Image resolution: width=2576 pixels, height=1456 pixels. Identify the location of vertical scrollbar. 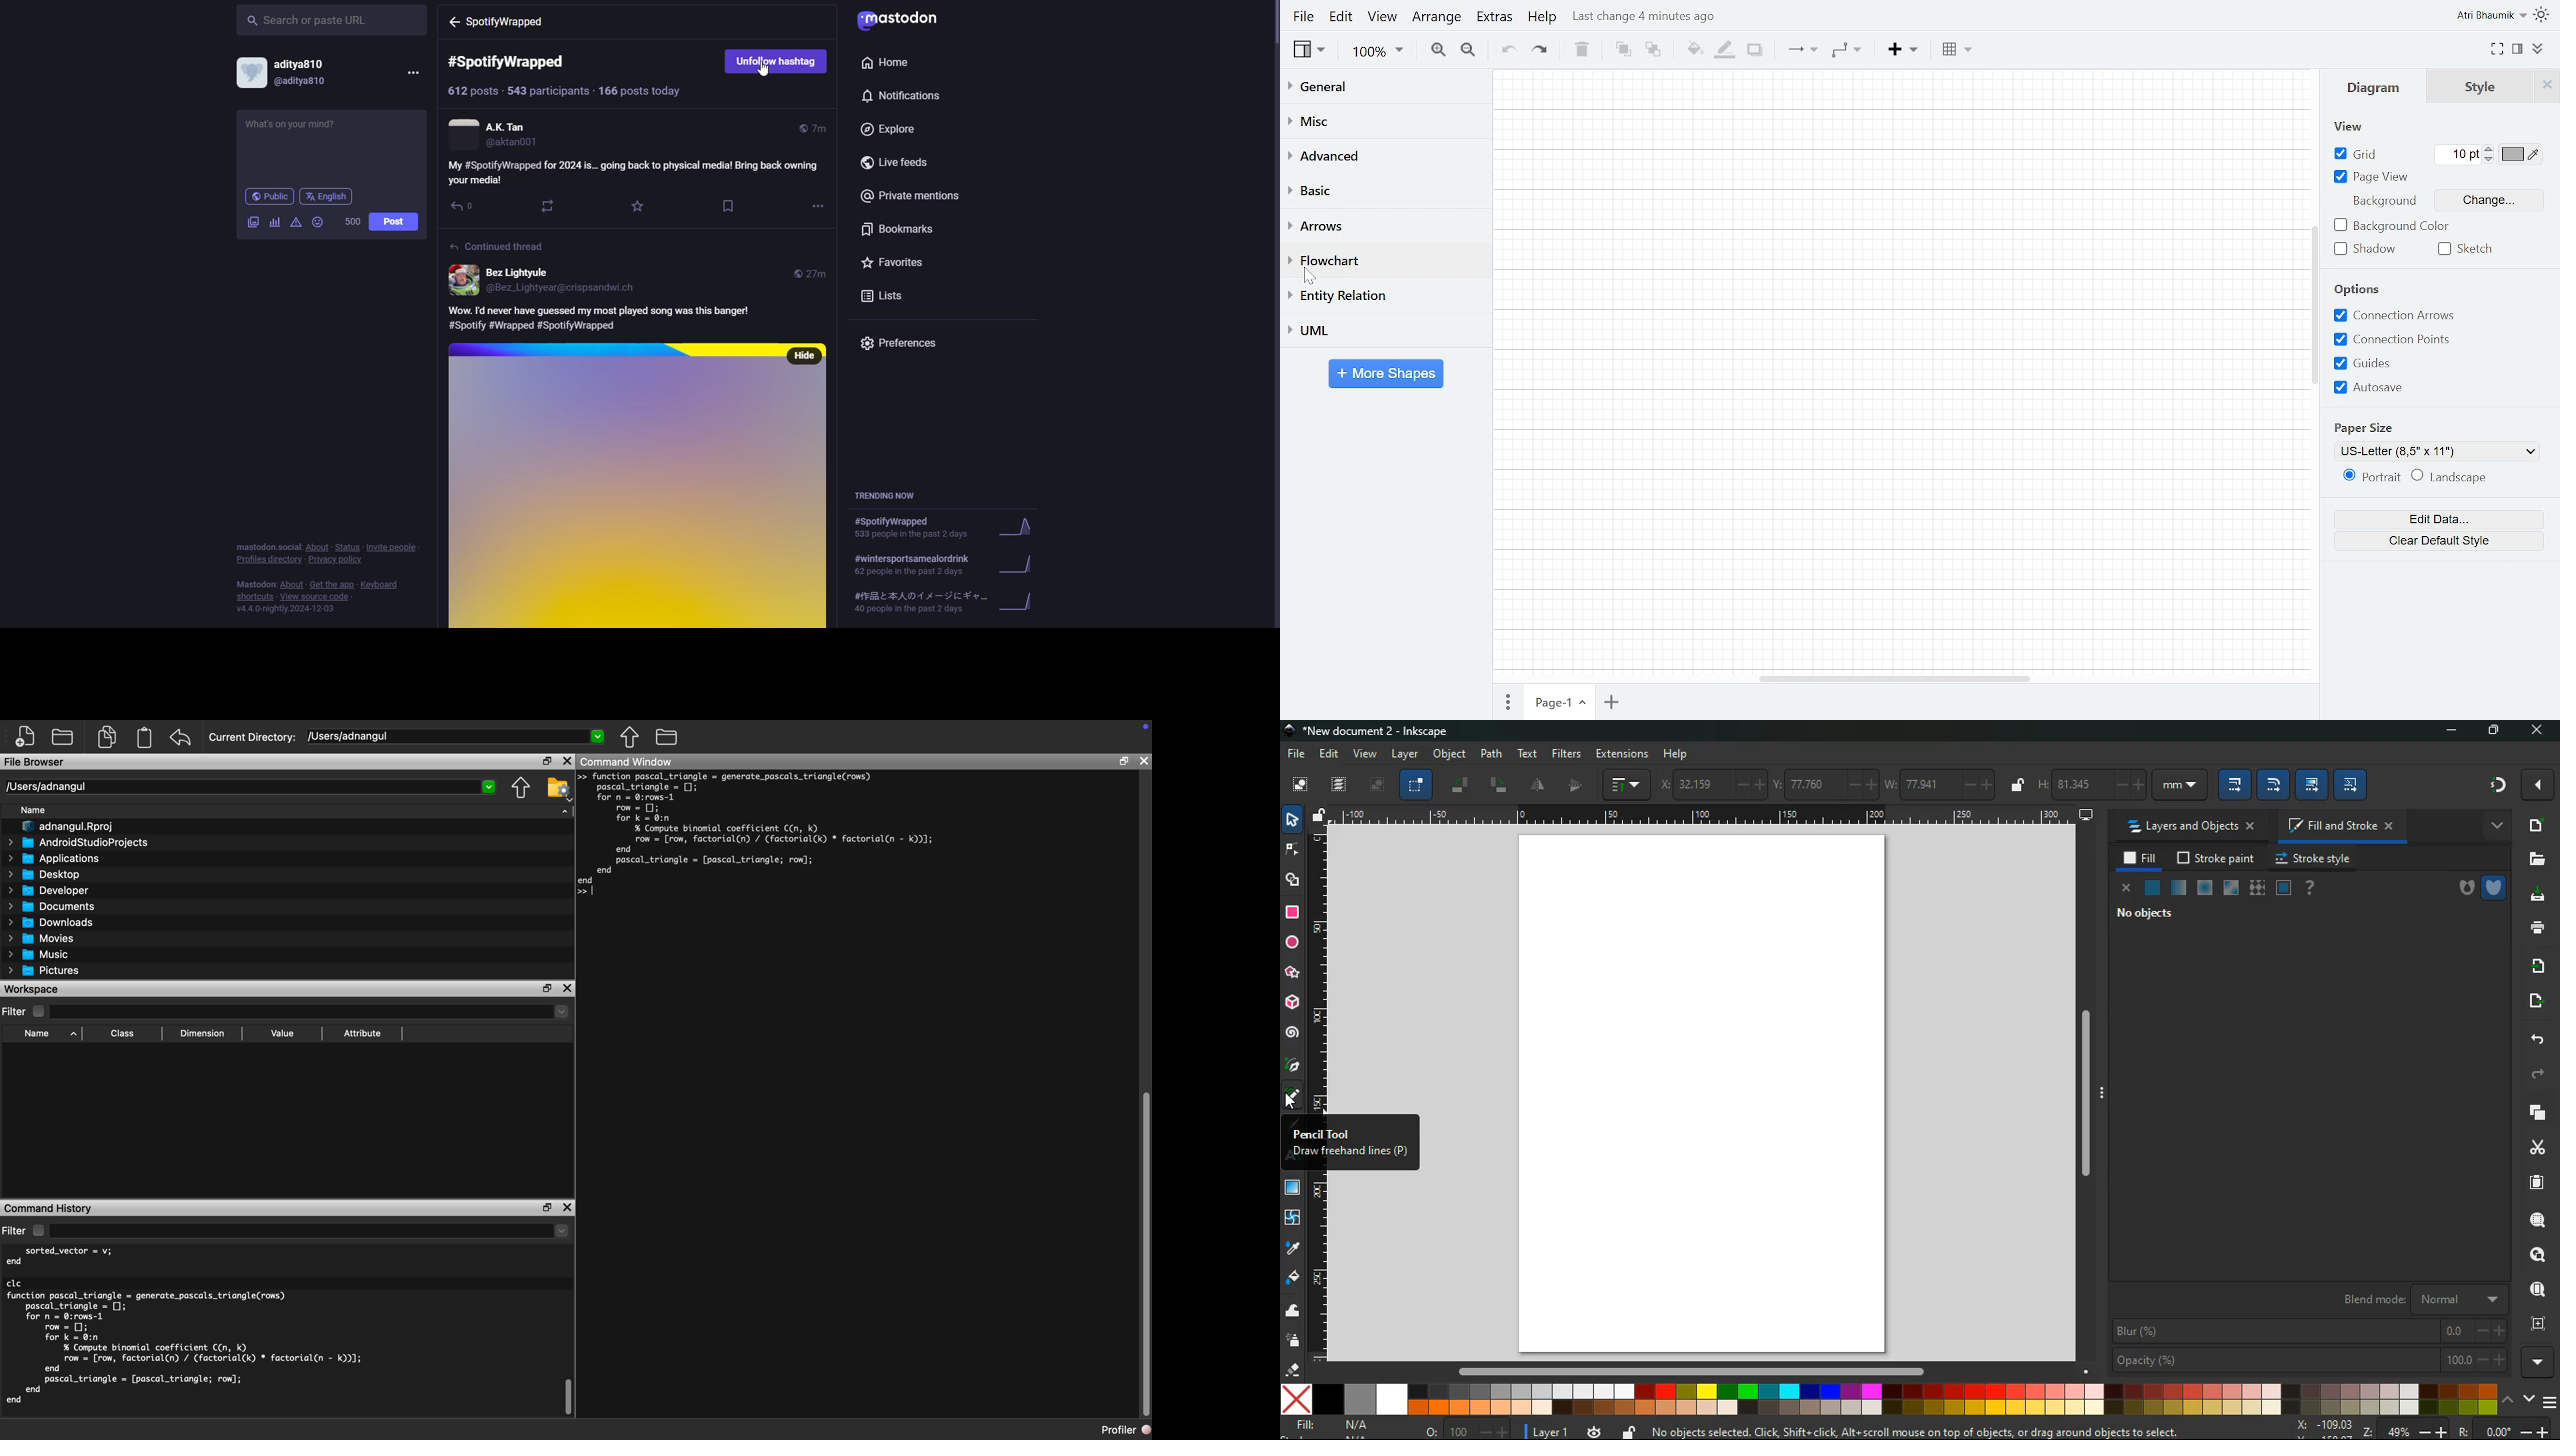
(2315, 327).